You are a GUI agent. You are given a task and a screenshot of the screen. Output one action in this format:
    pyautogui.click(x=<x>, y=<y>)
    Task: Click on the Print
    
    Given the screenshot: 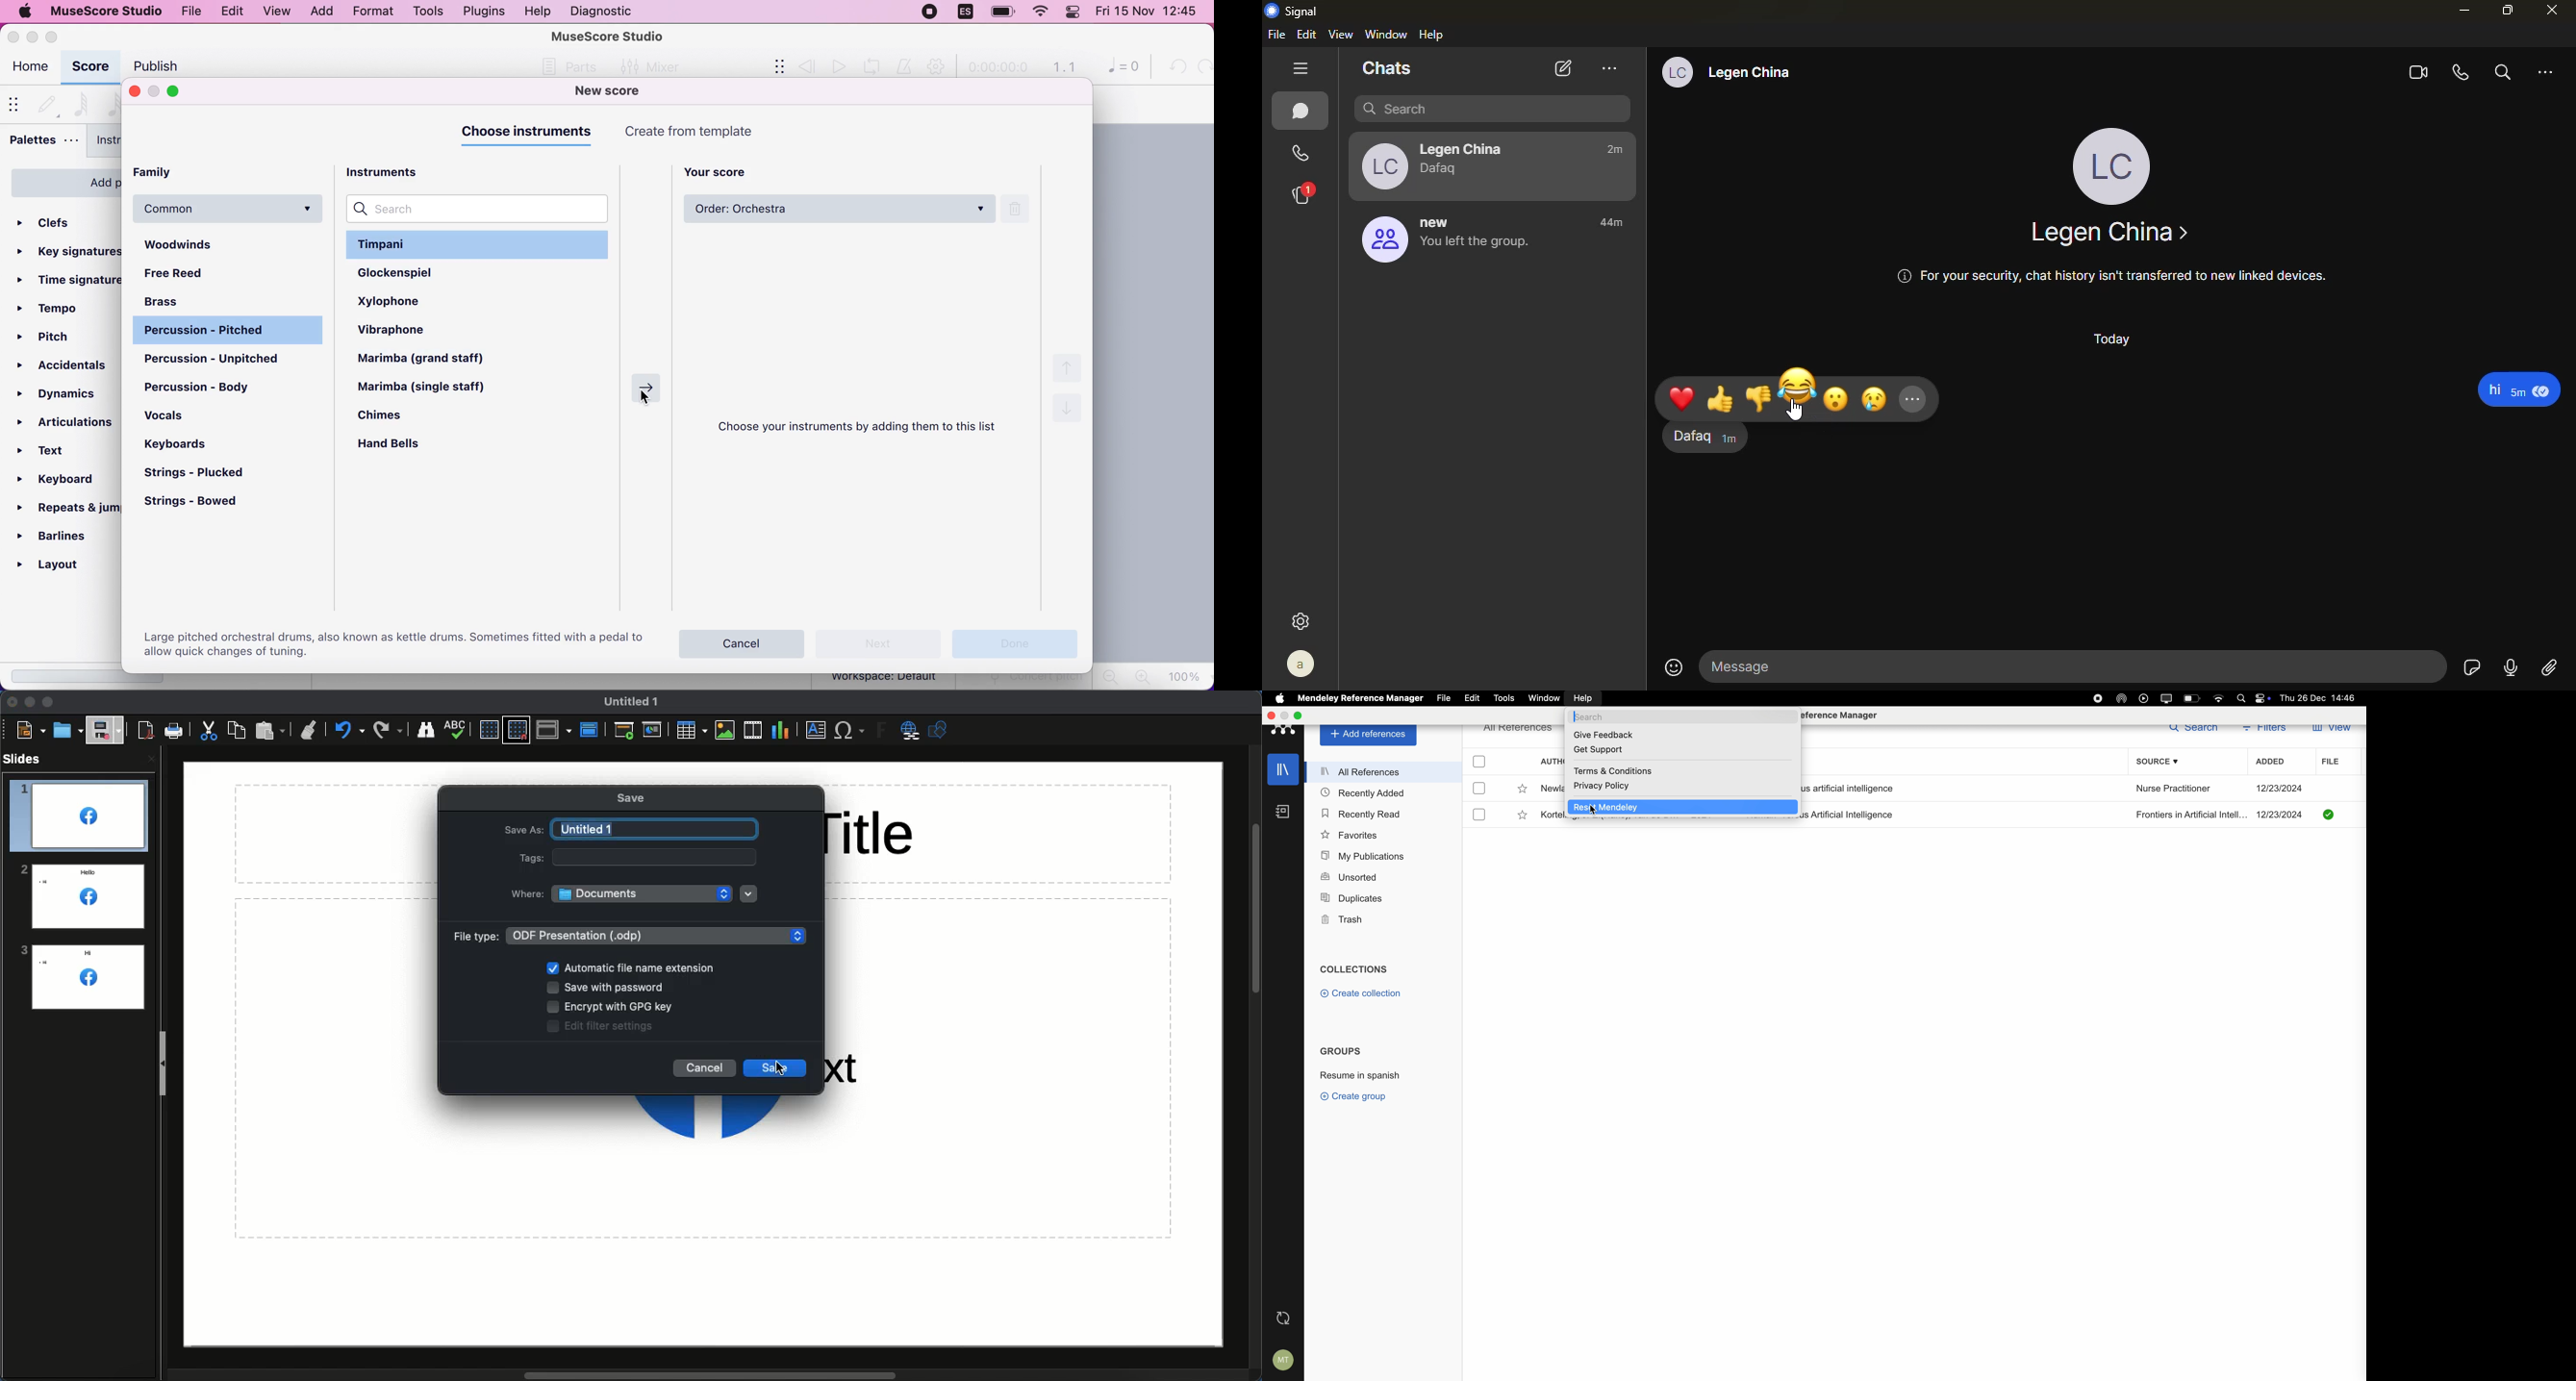 What is the action you would take?
    pyautogui.click(x=174, y=731)
    